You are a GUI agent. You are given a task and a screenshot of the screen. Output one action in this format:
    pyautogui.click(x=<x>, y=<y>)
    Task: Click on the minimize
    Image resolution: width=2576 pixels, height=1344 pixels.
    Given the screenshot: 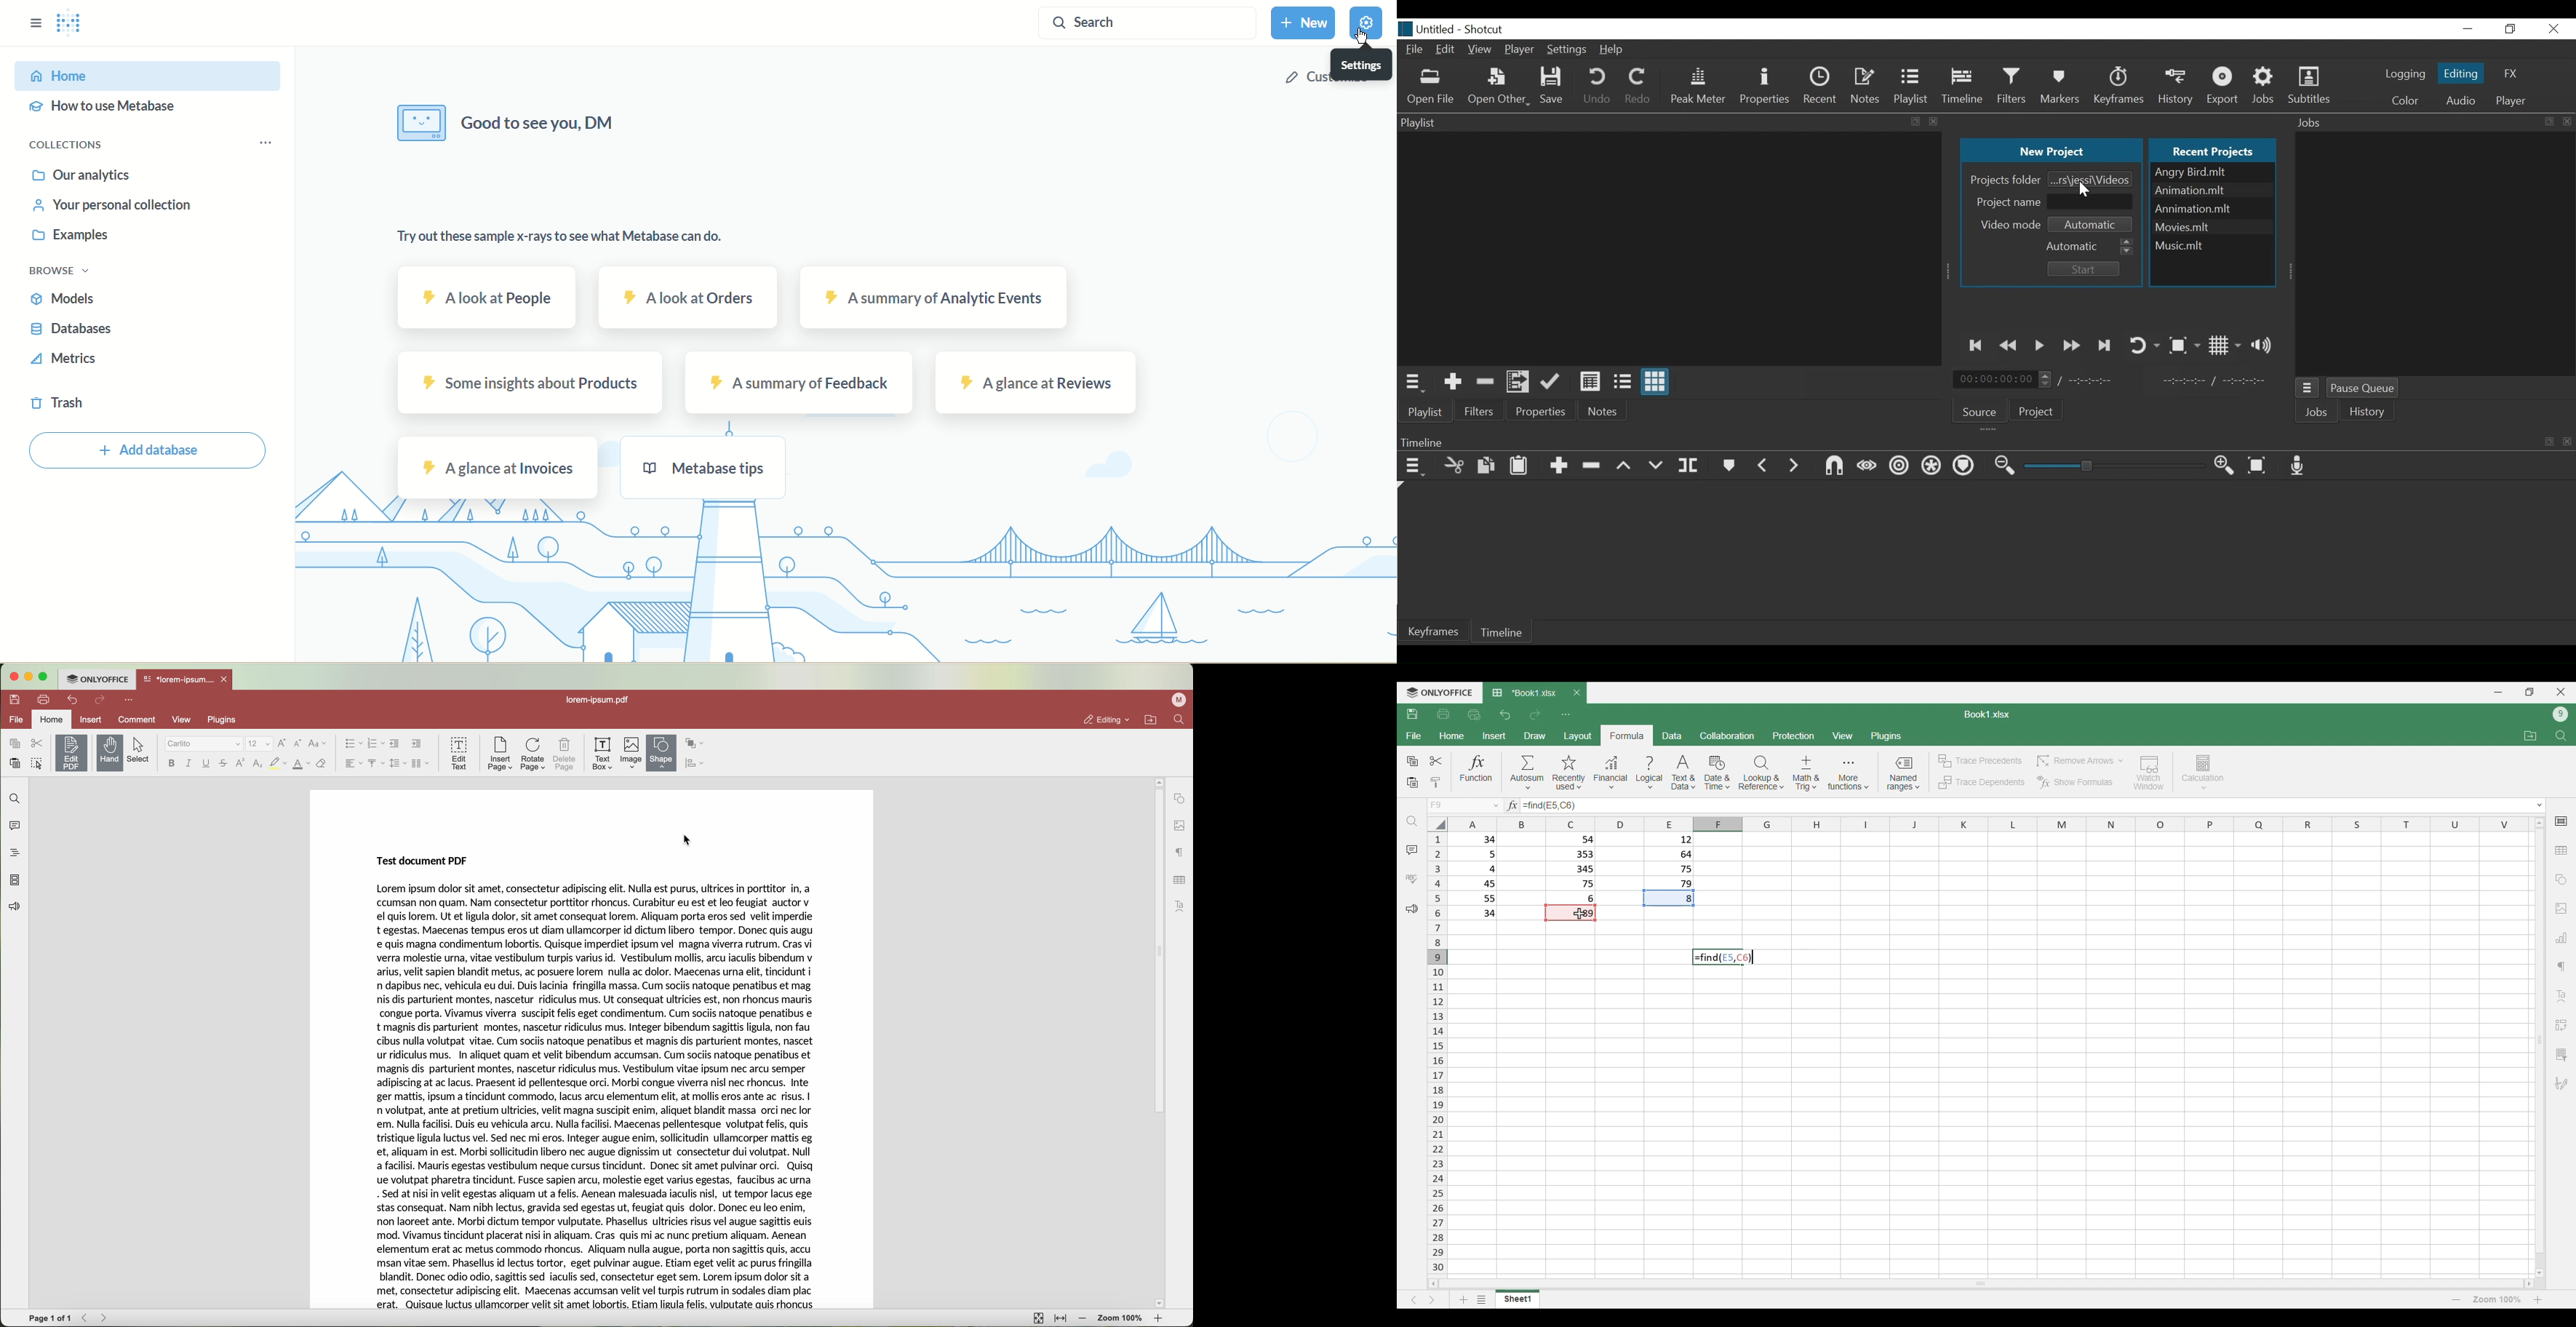 What is the action you would take?
    pyautogui.click(x=2469, y=28)
    